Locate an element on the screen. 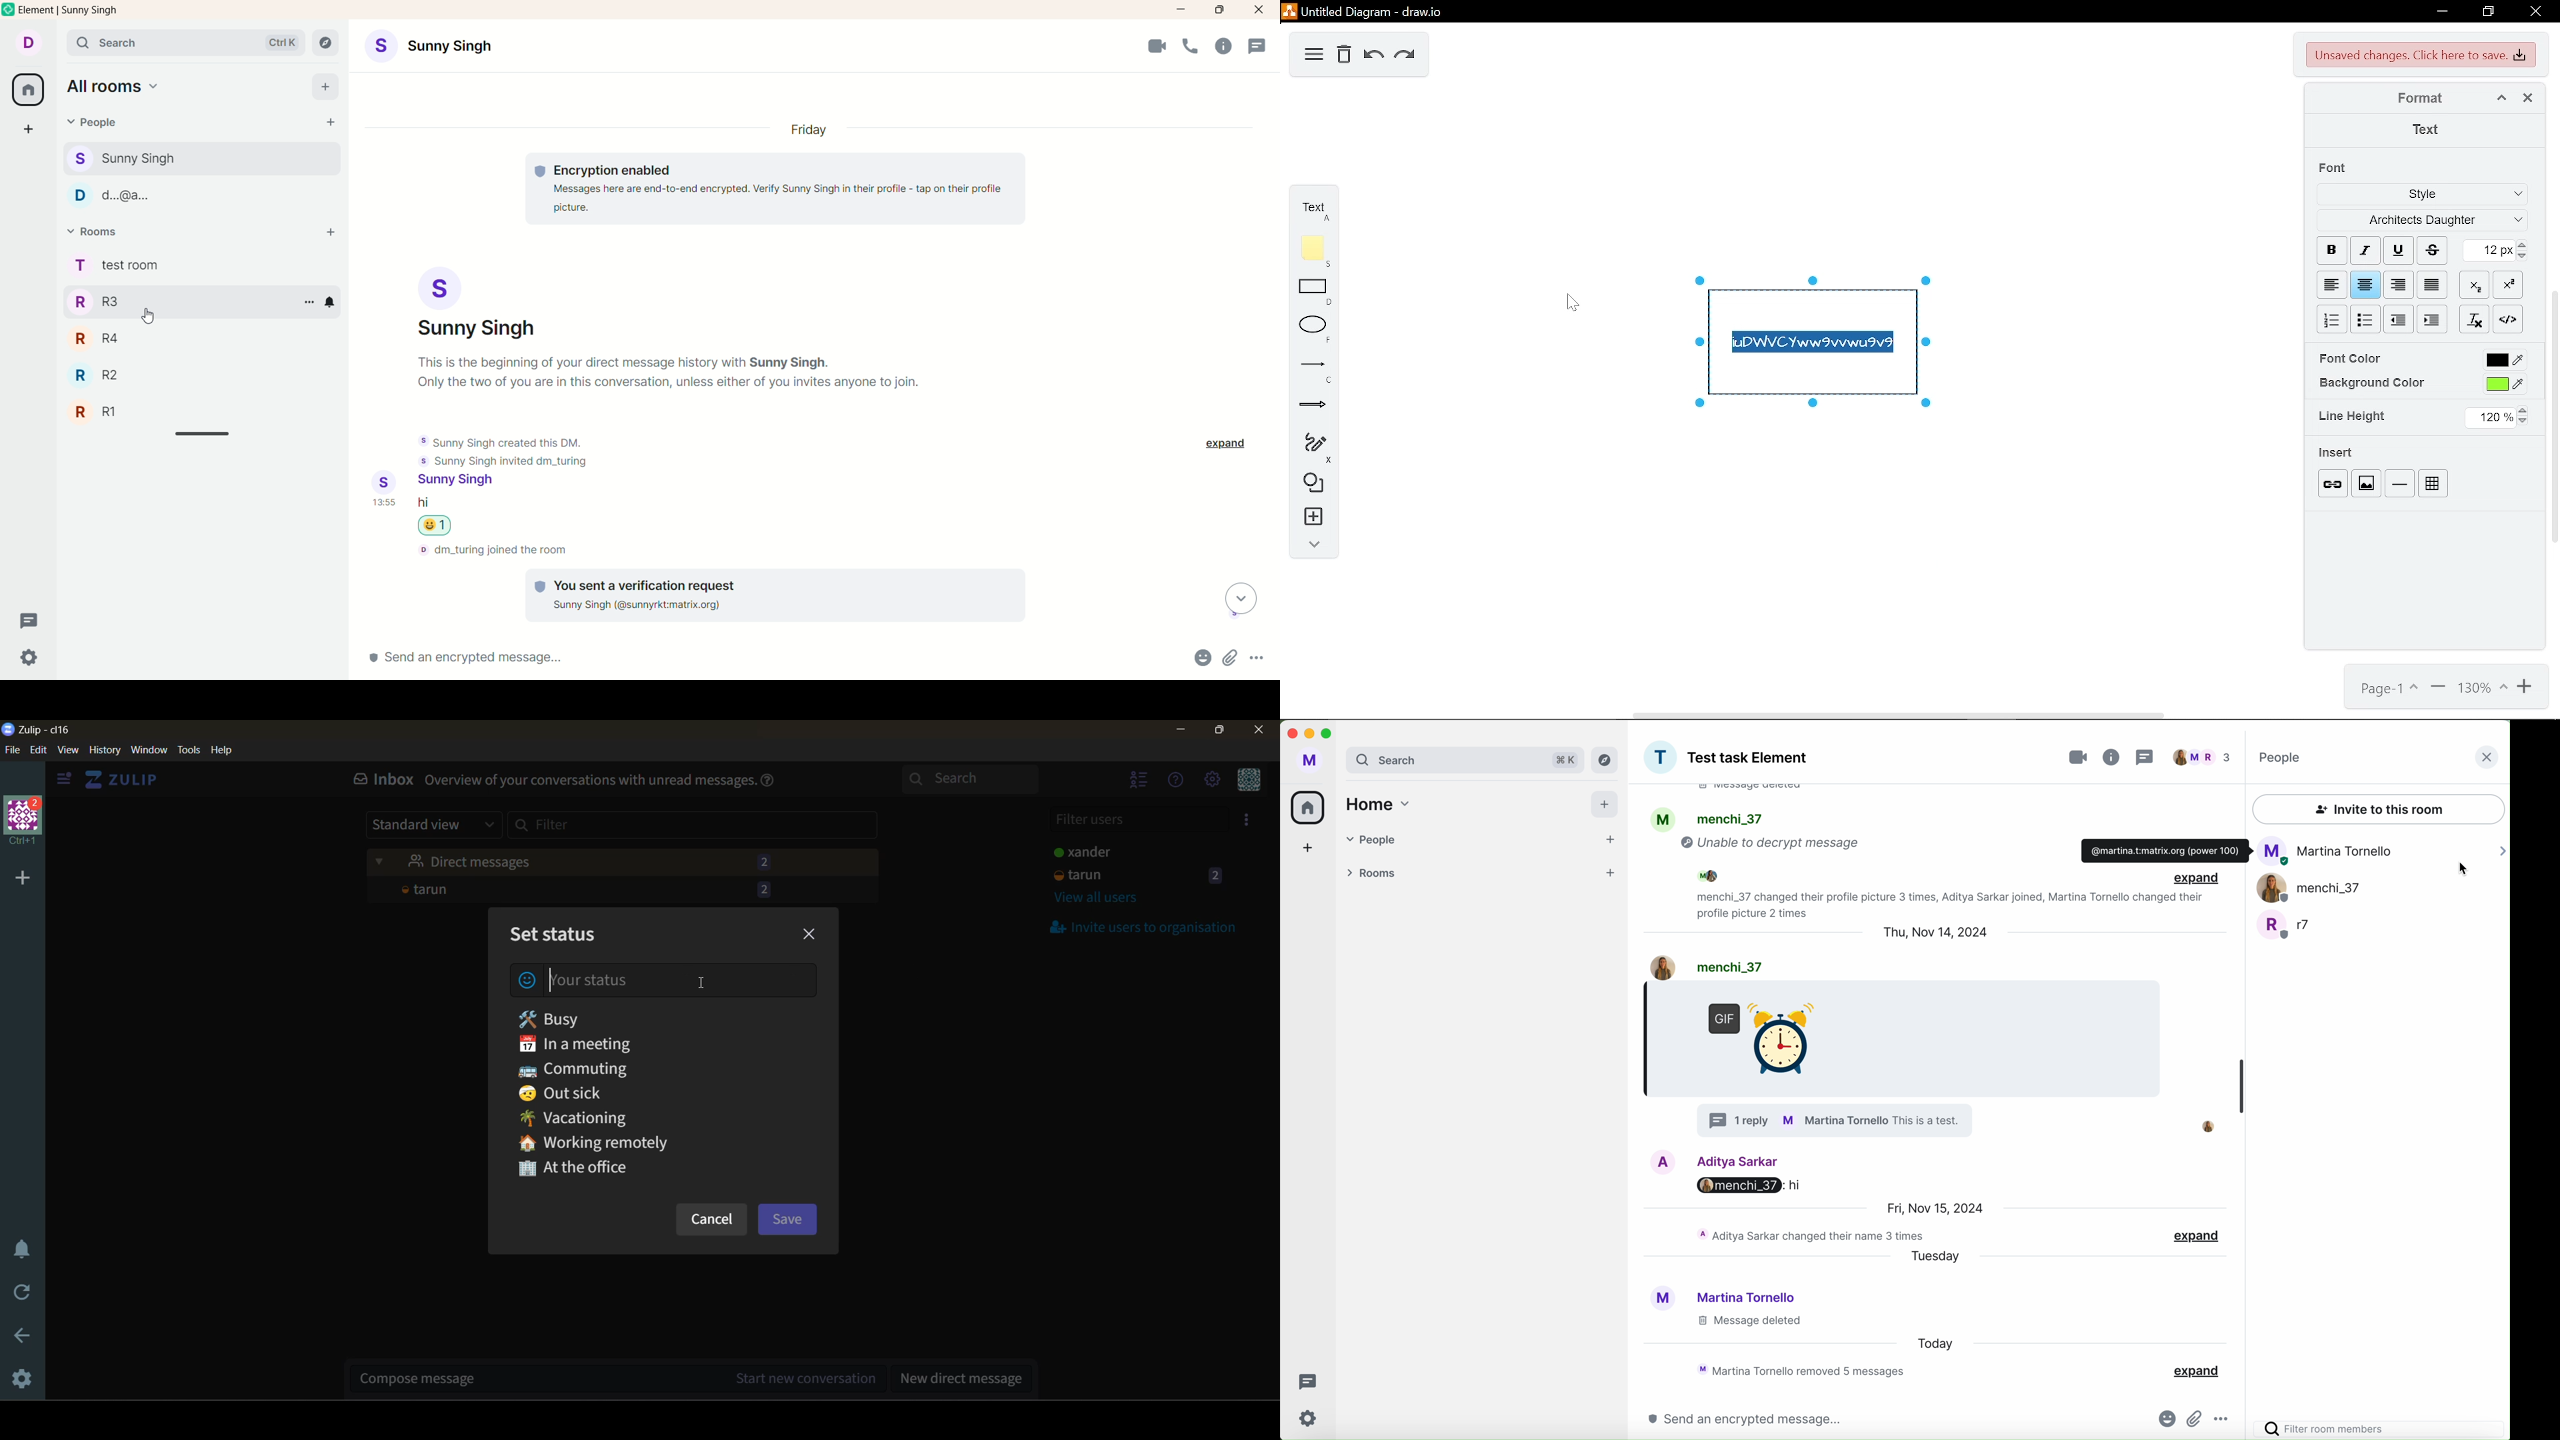  people is located at coordinates (144, 199).